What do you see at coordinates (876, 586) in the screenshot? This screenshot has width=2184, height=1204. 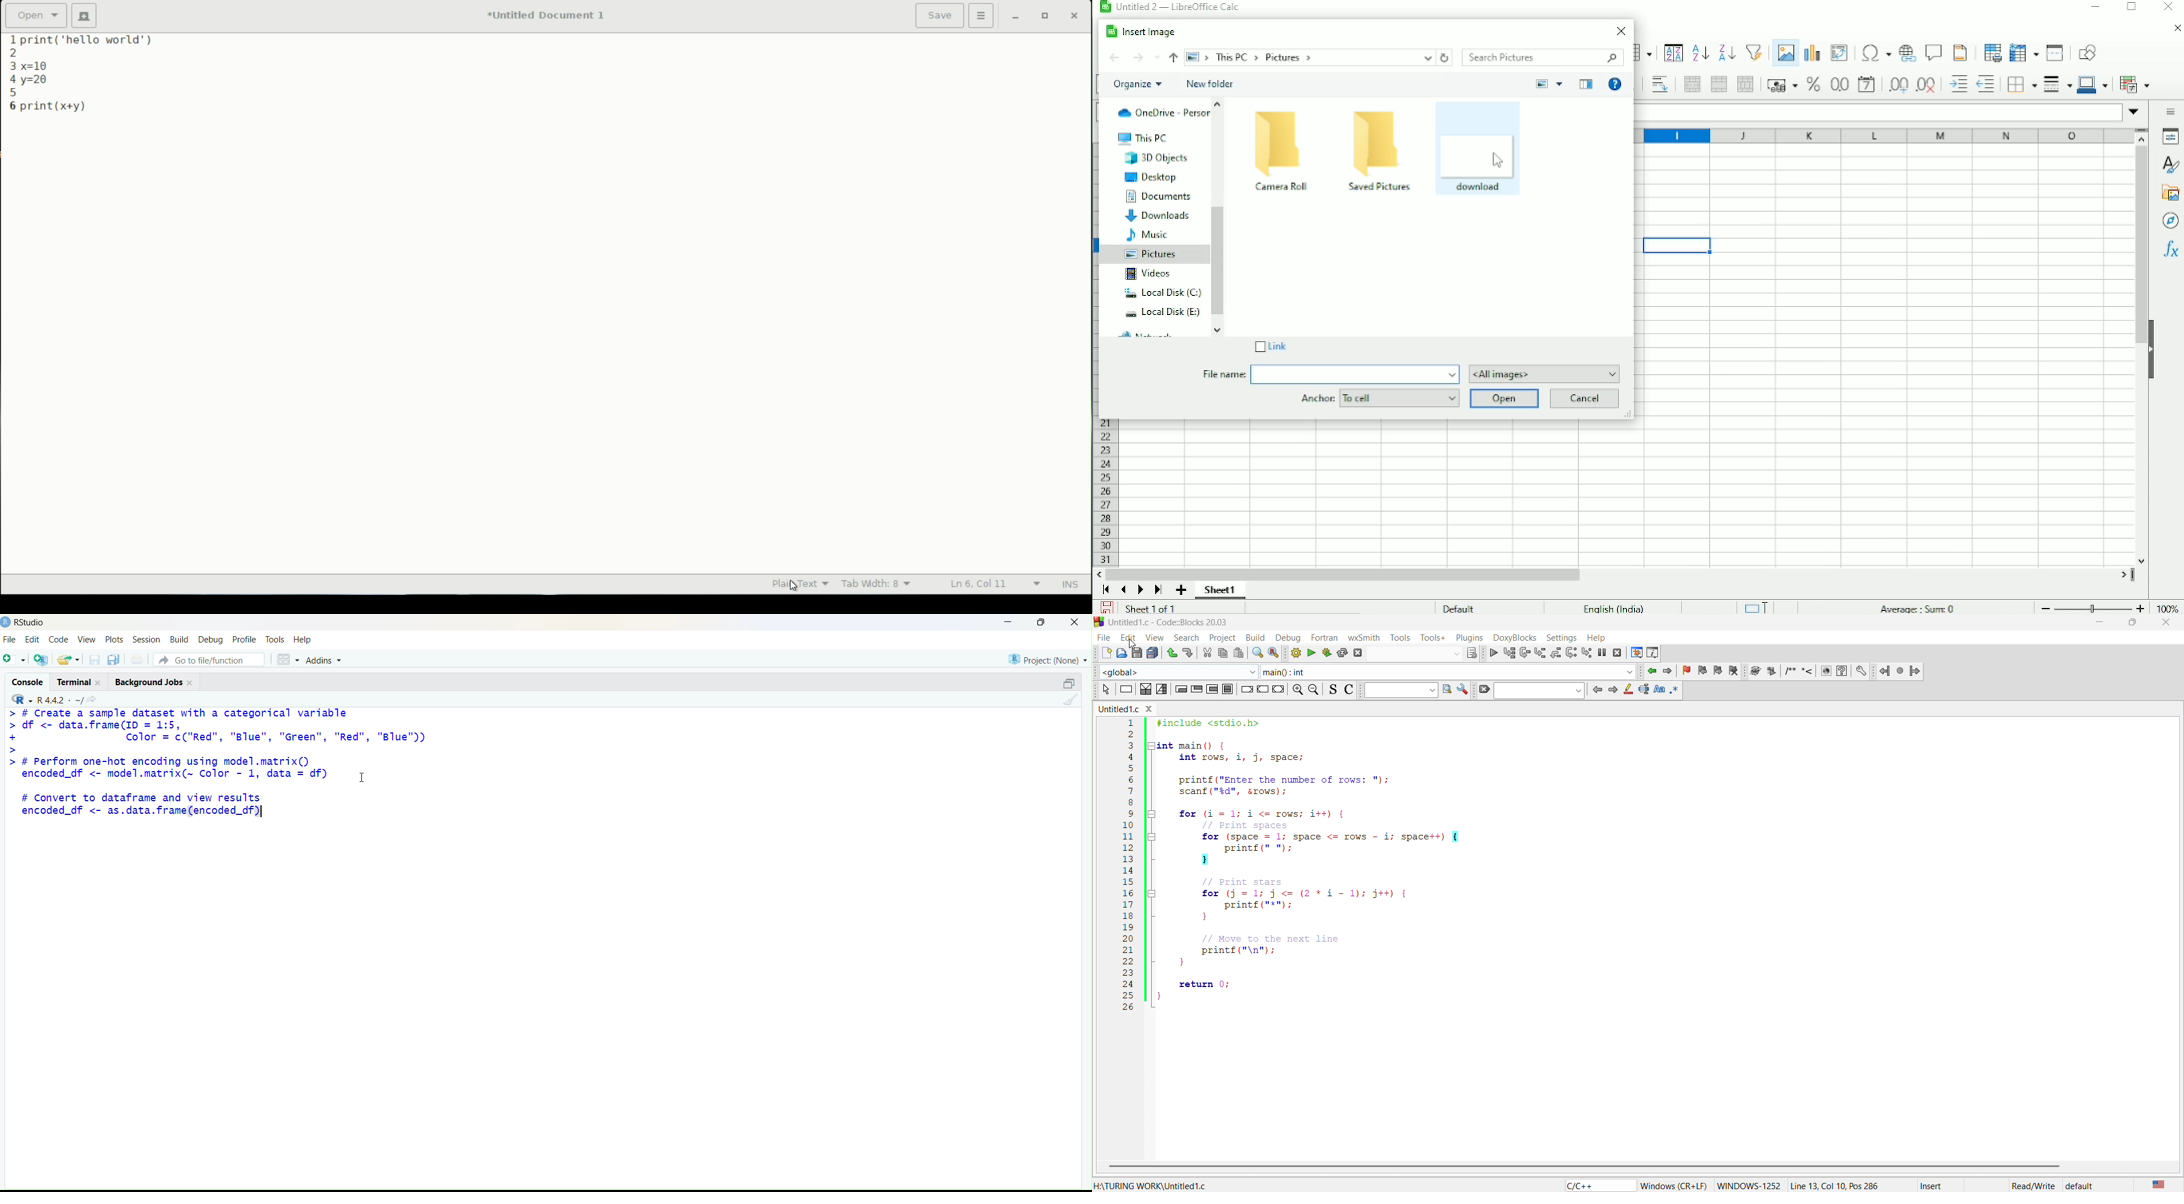 I see `tab width` at bounding box center [876, 586].